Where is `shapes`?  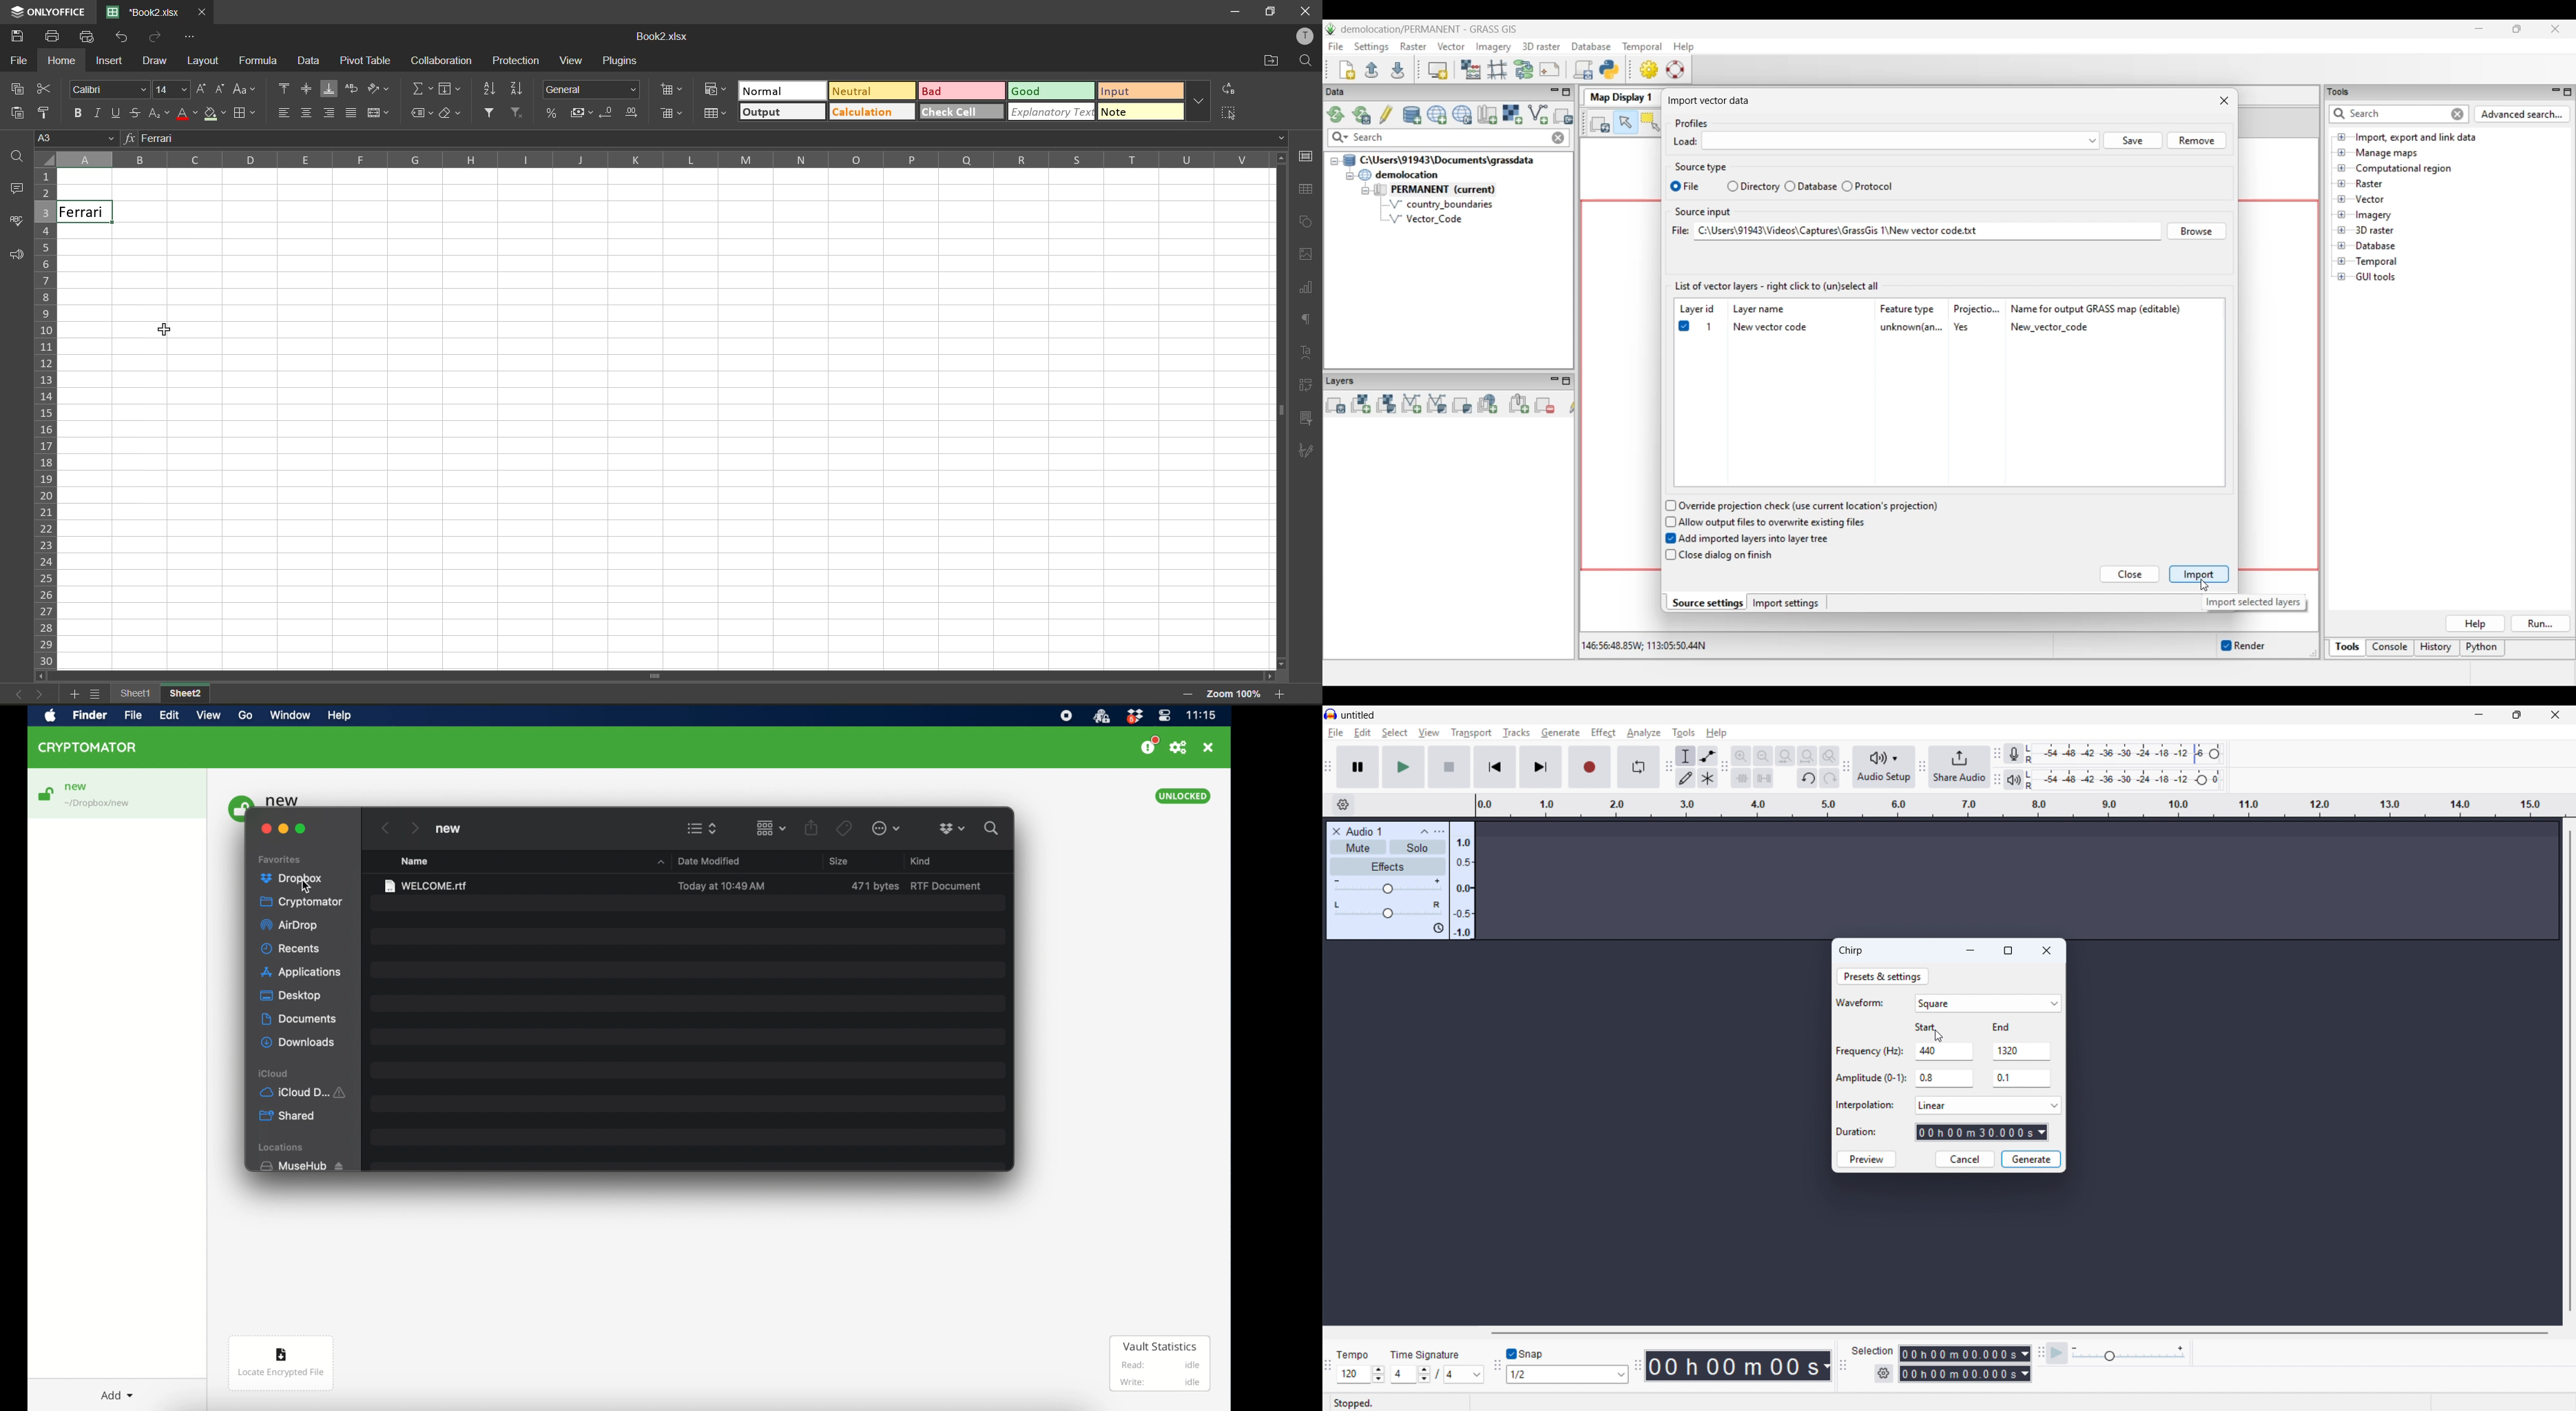
shapes is located at coordinates (1306, 221).